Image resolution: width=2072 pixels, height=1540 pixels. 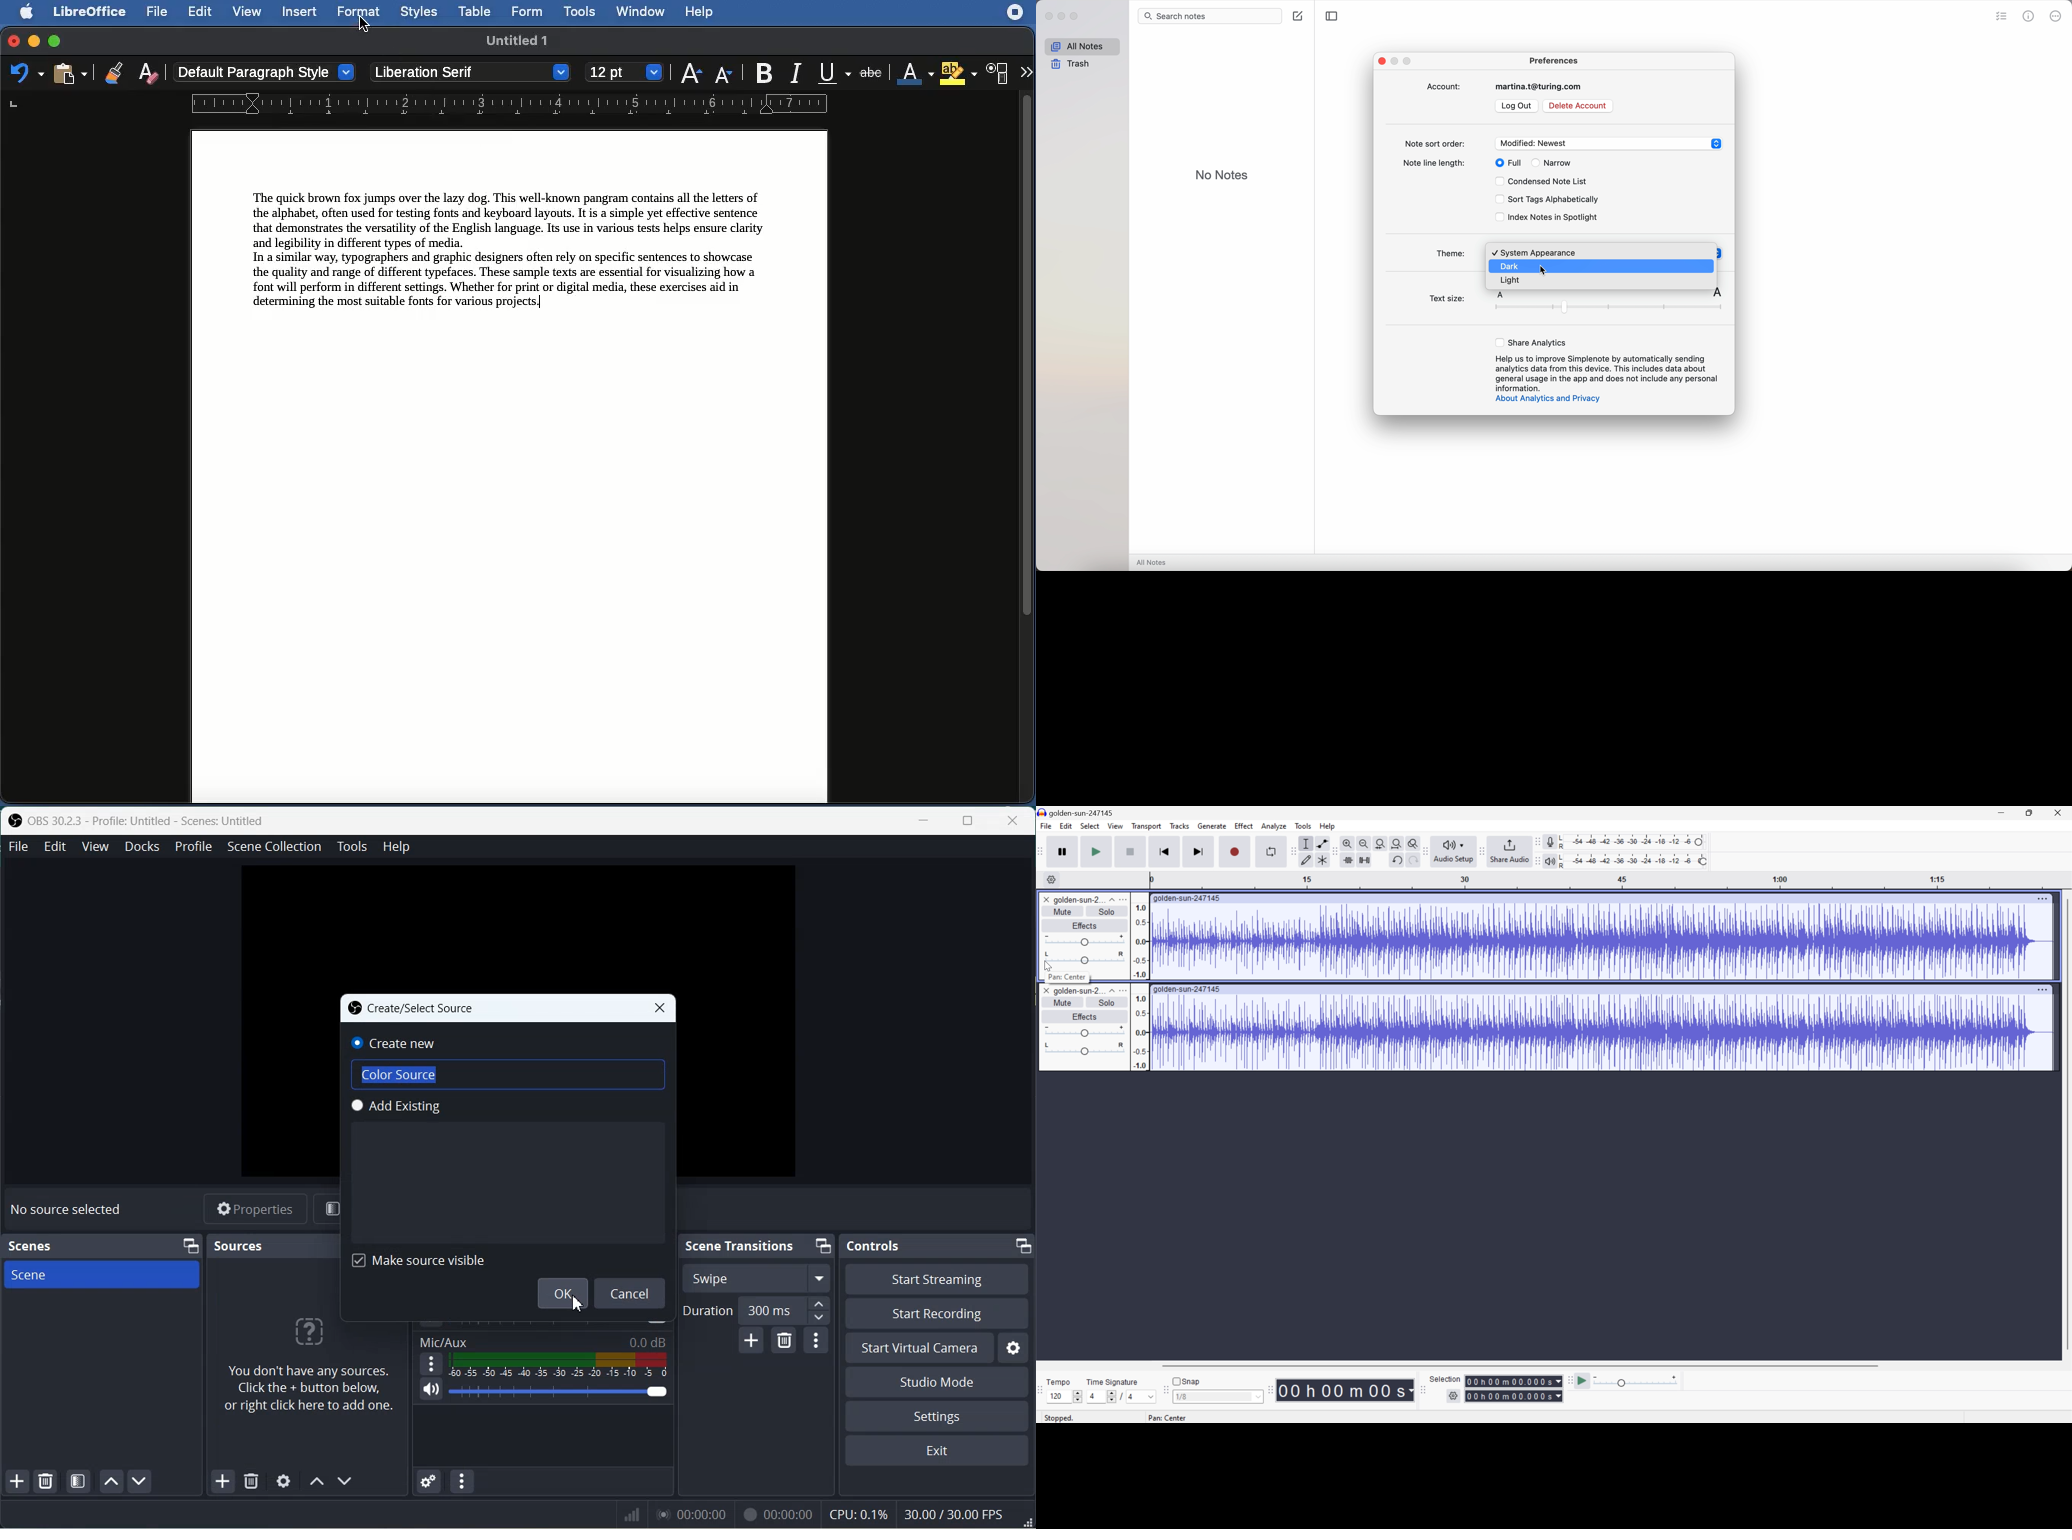 What do you see at coordinates (149, 72) in the screenshot?
I see `Clear ` at bounding box center [149, 72].